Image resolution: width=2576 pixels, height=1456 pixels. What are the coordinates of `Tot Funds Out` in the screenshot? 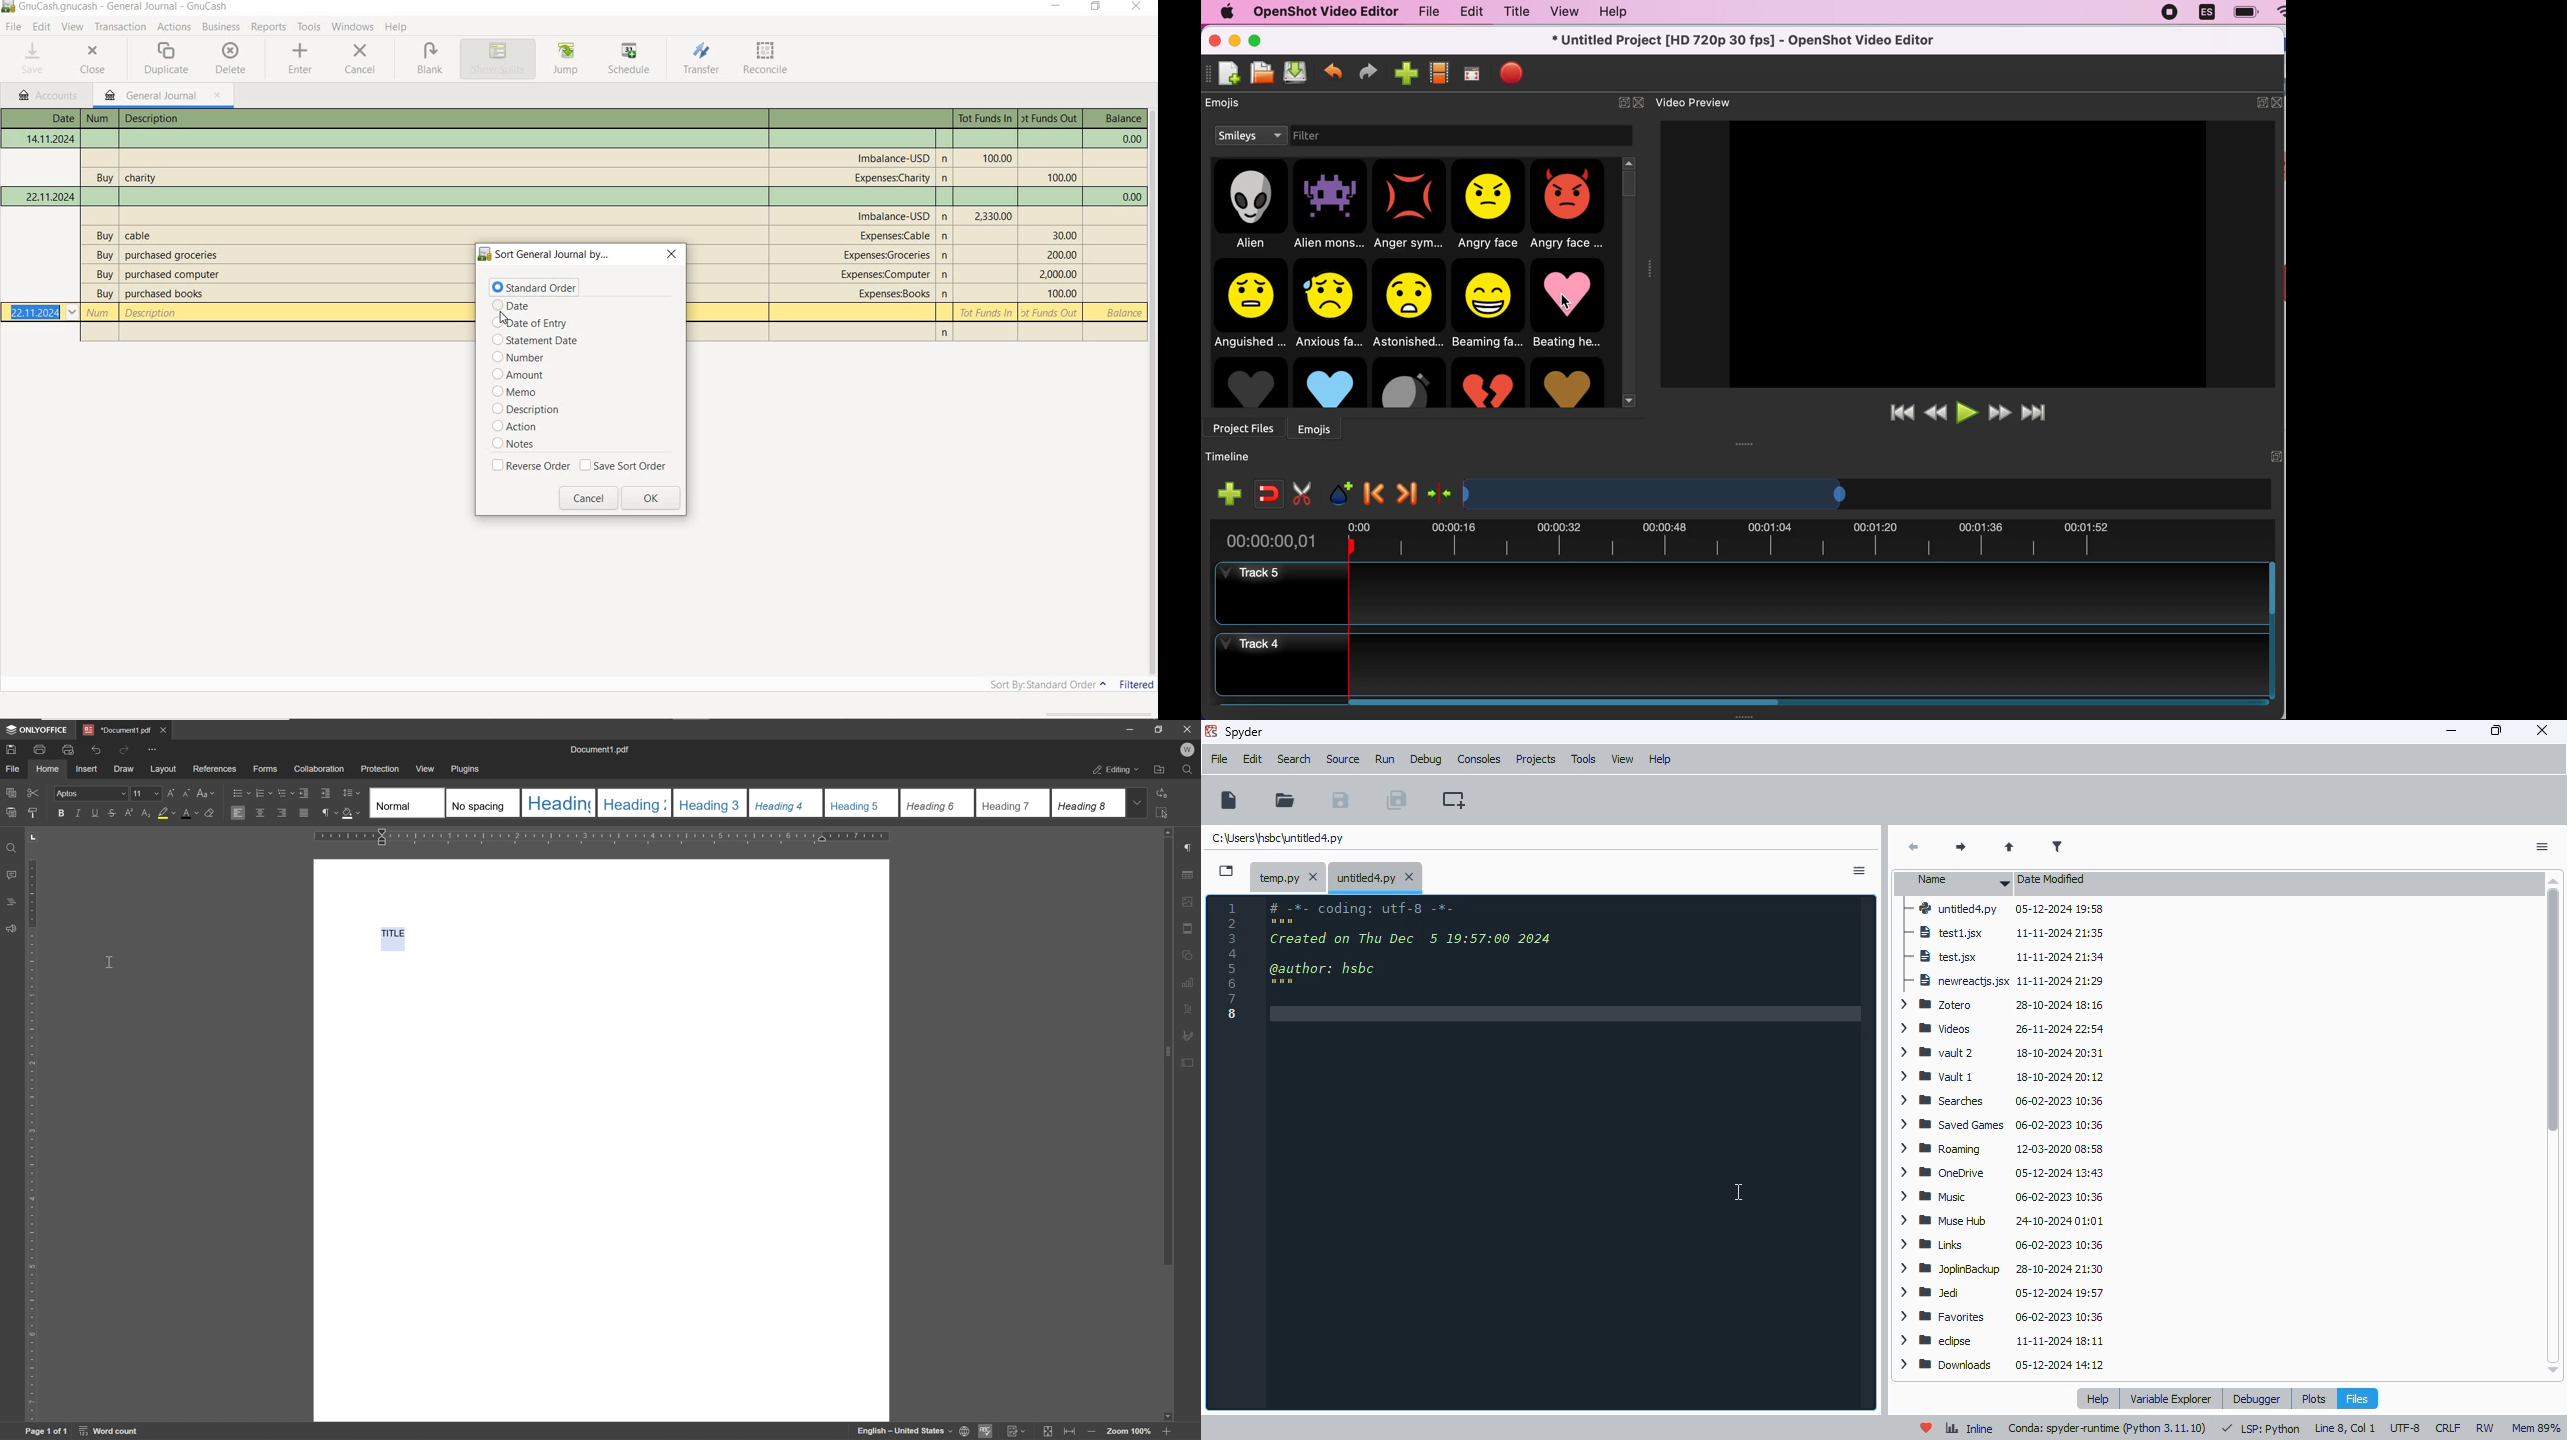 It's located at (1058, 274).